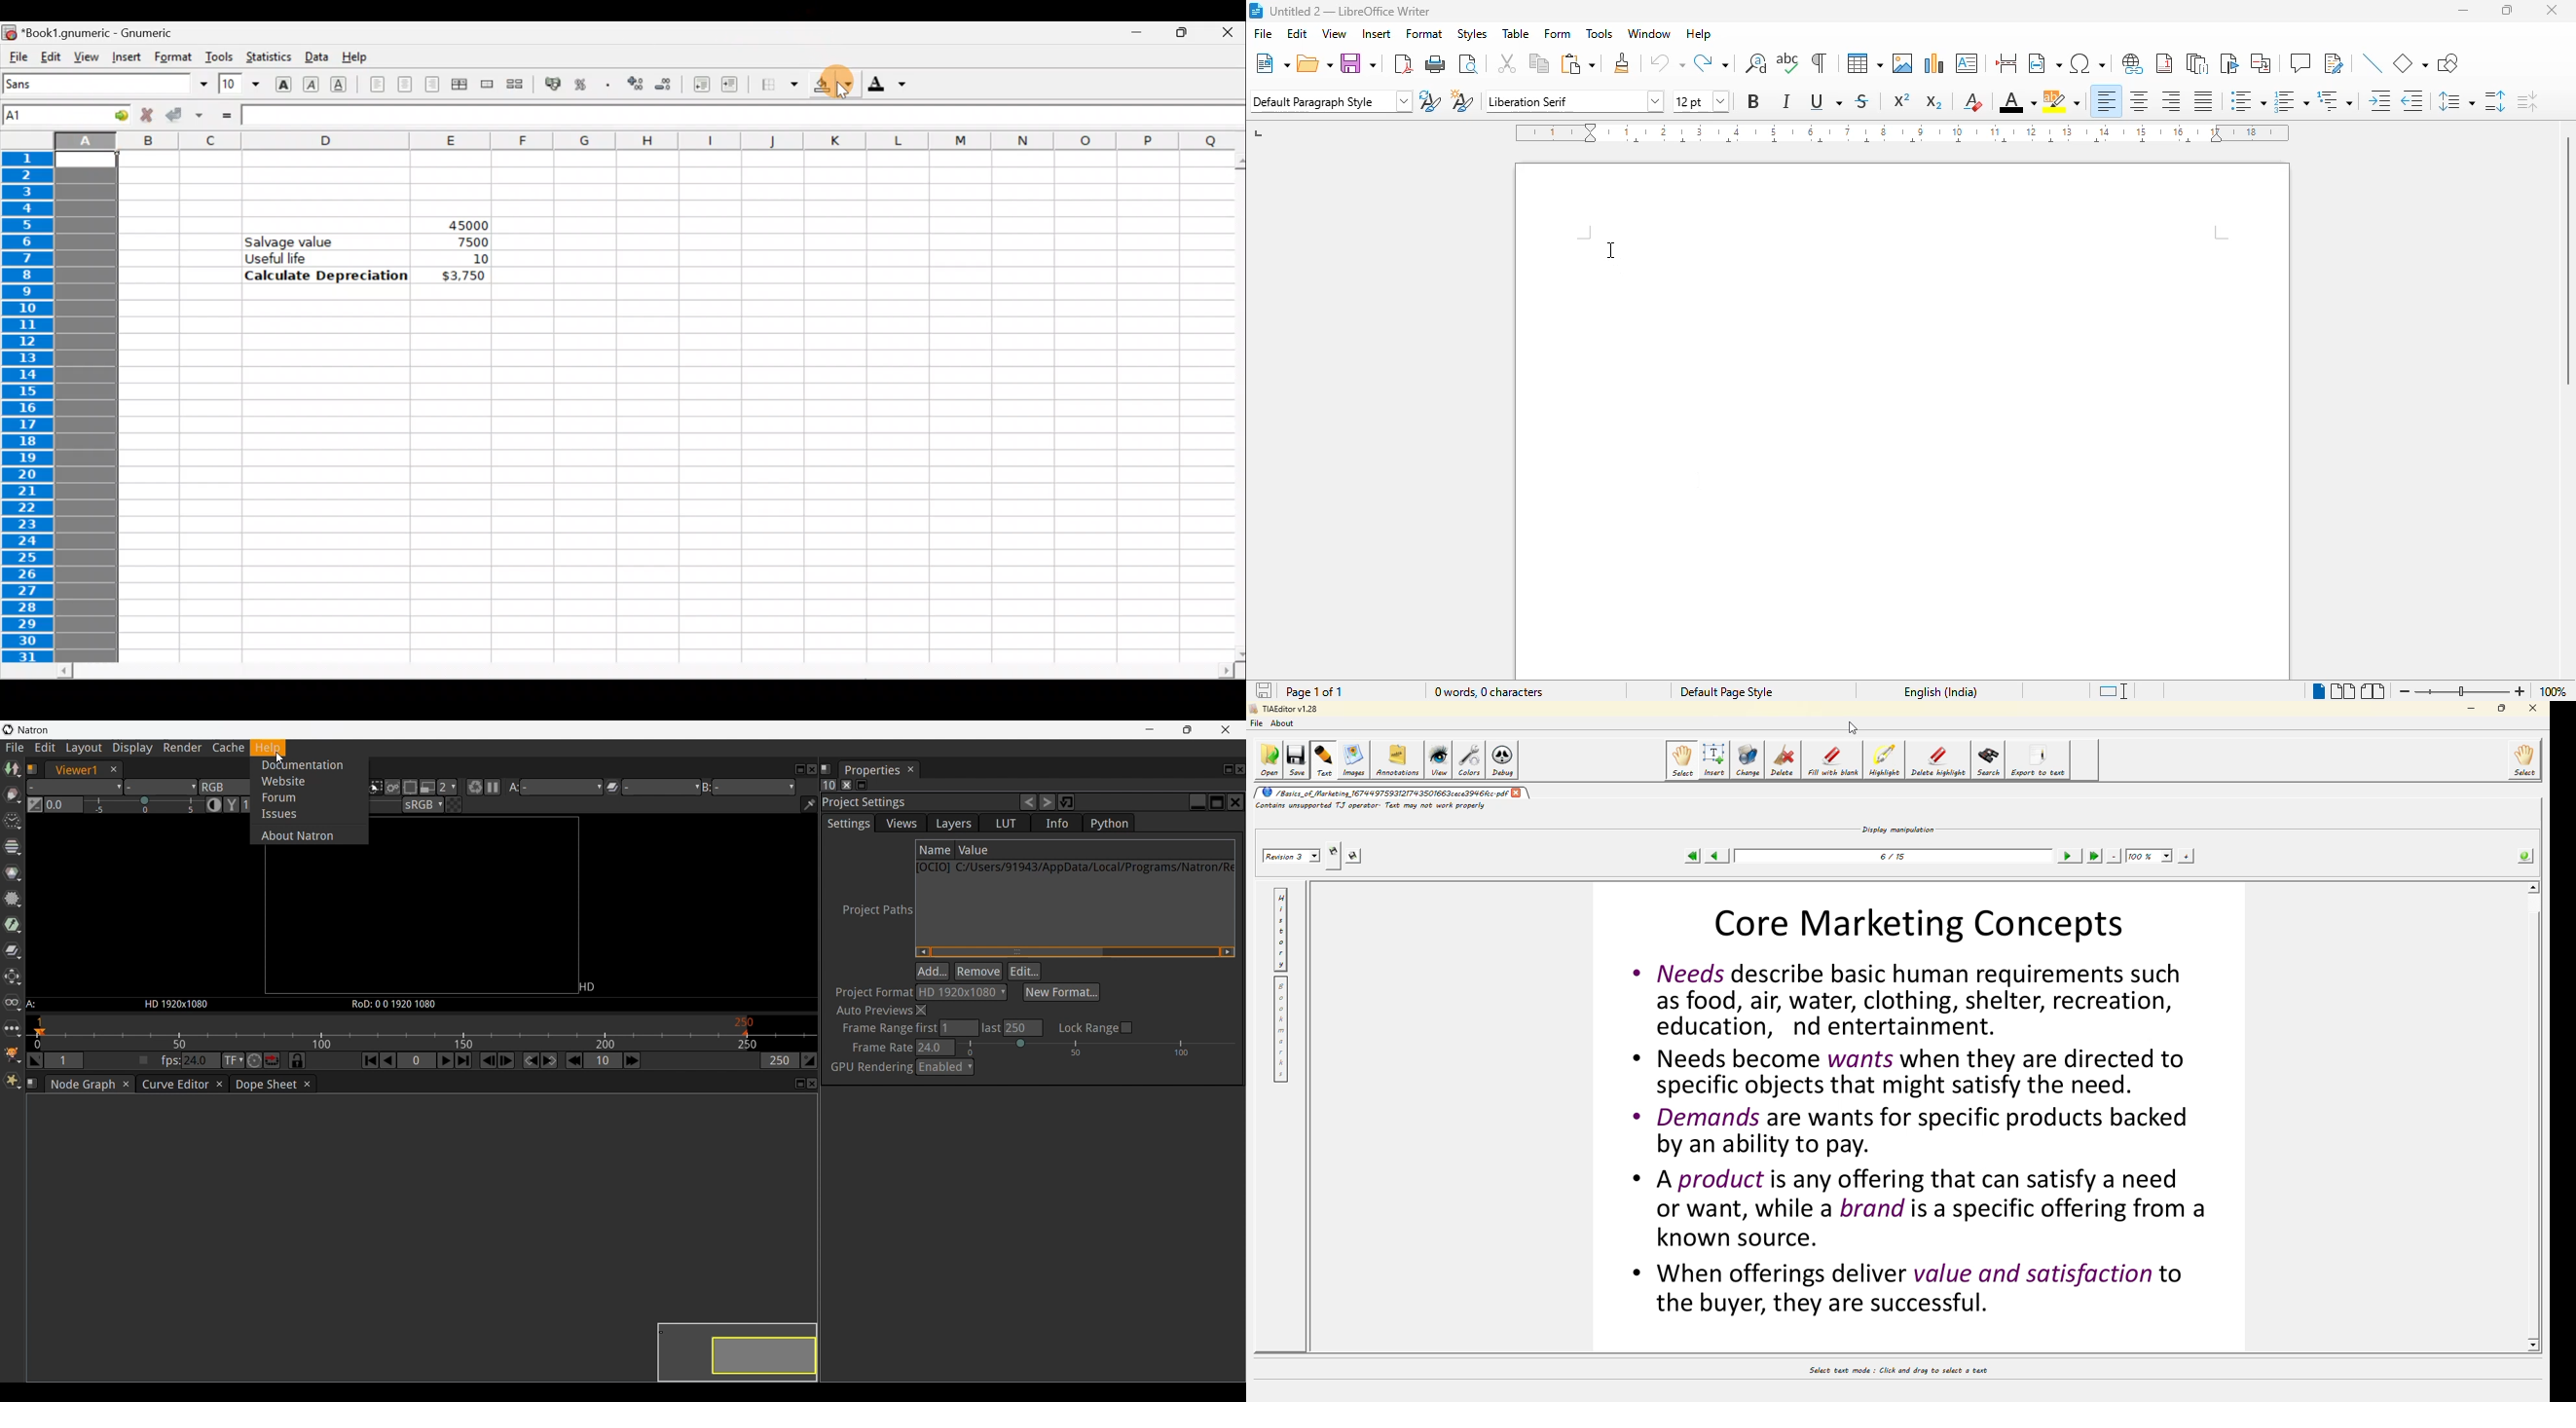 The height and width of the screenshot is (1428, 2576). What do you see at coordinates (1265, 689) in the screenshot?
I see `click to save document` at bounding box center [1265, 689].